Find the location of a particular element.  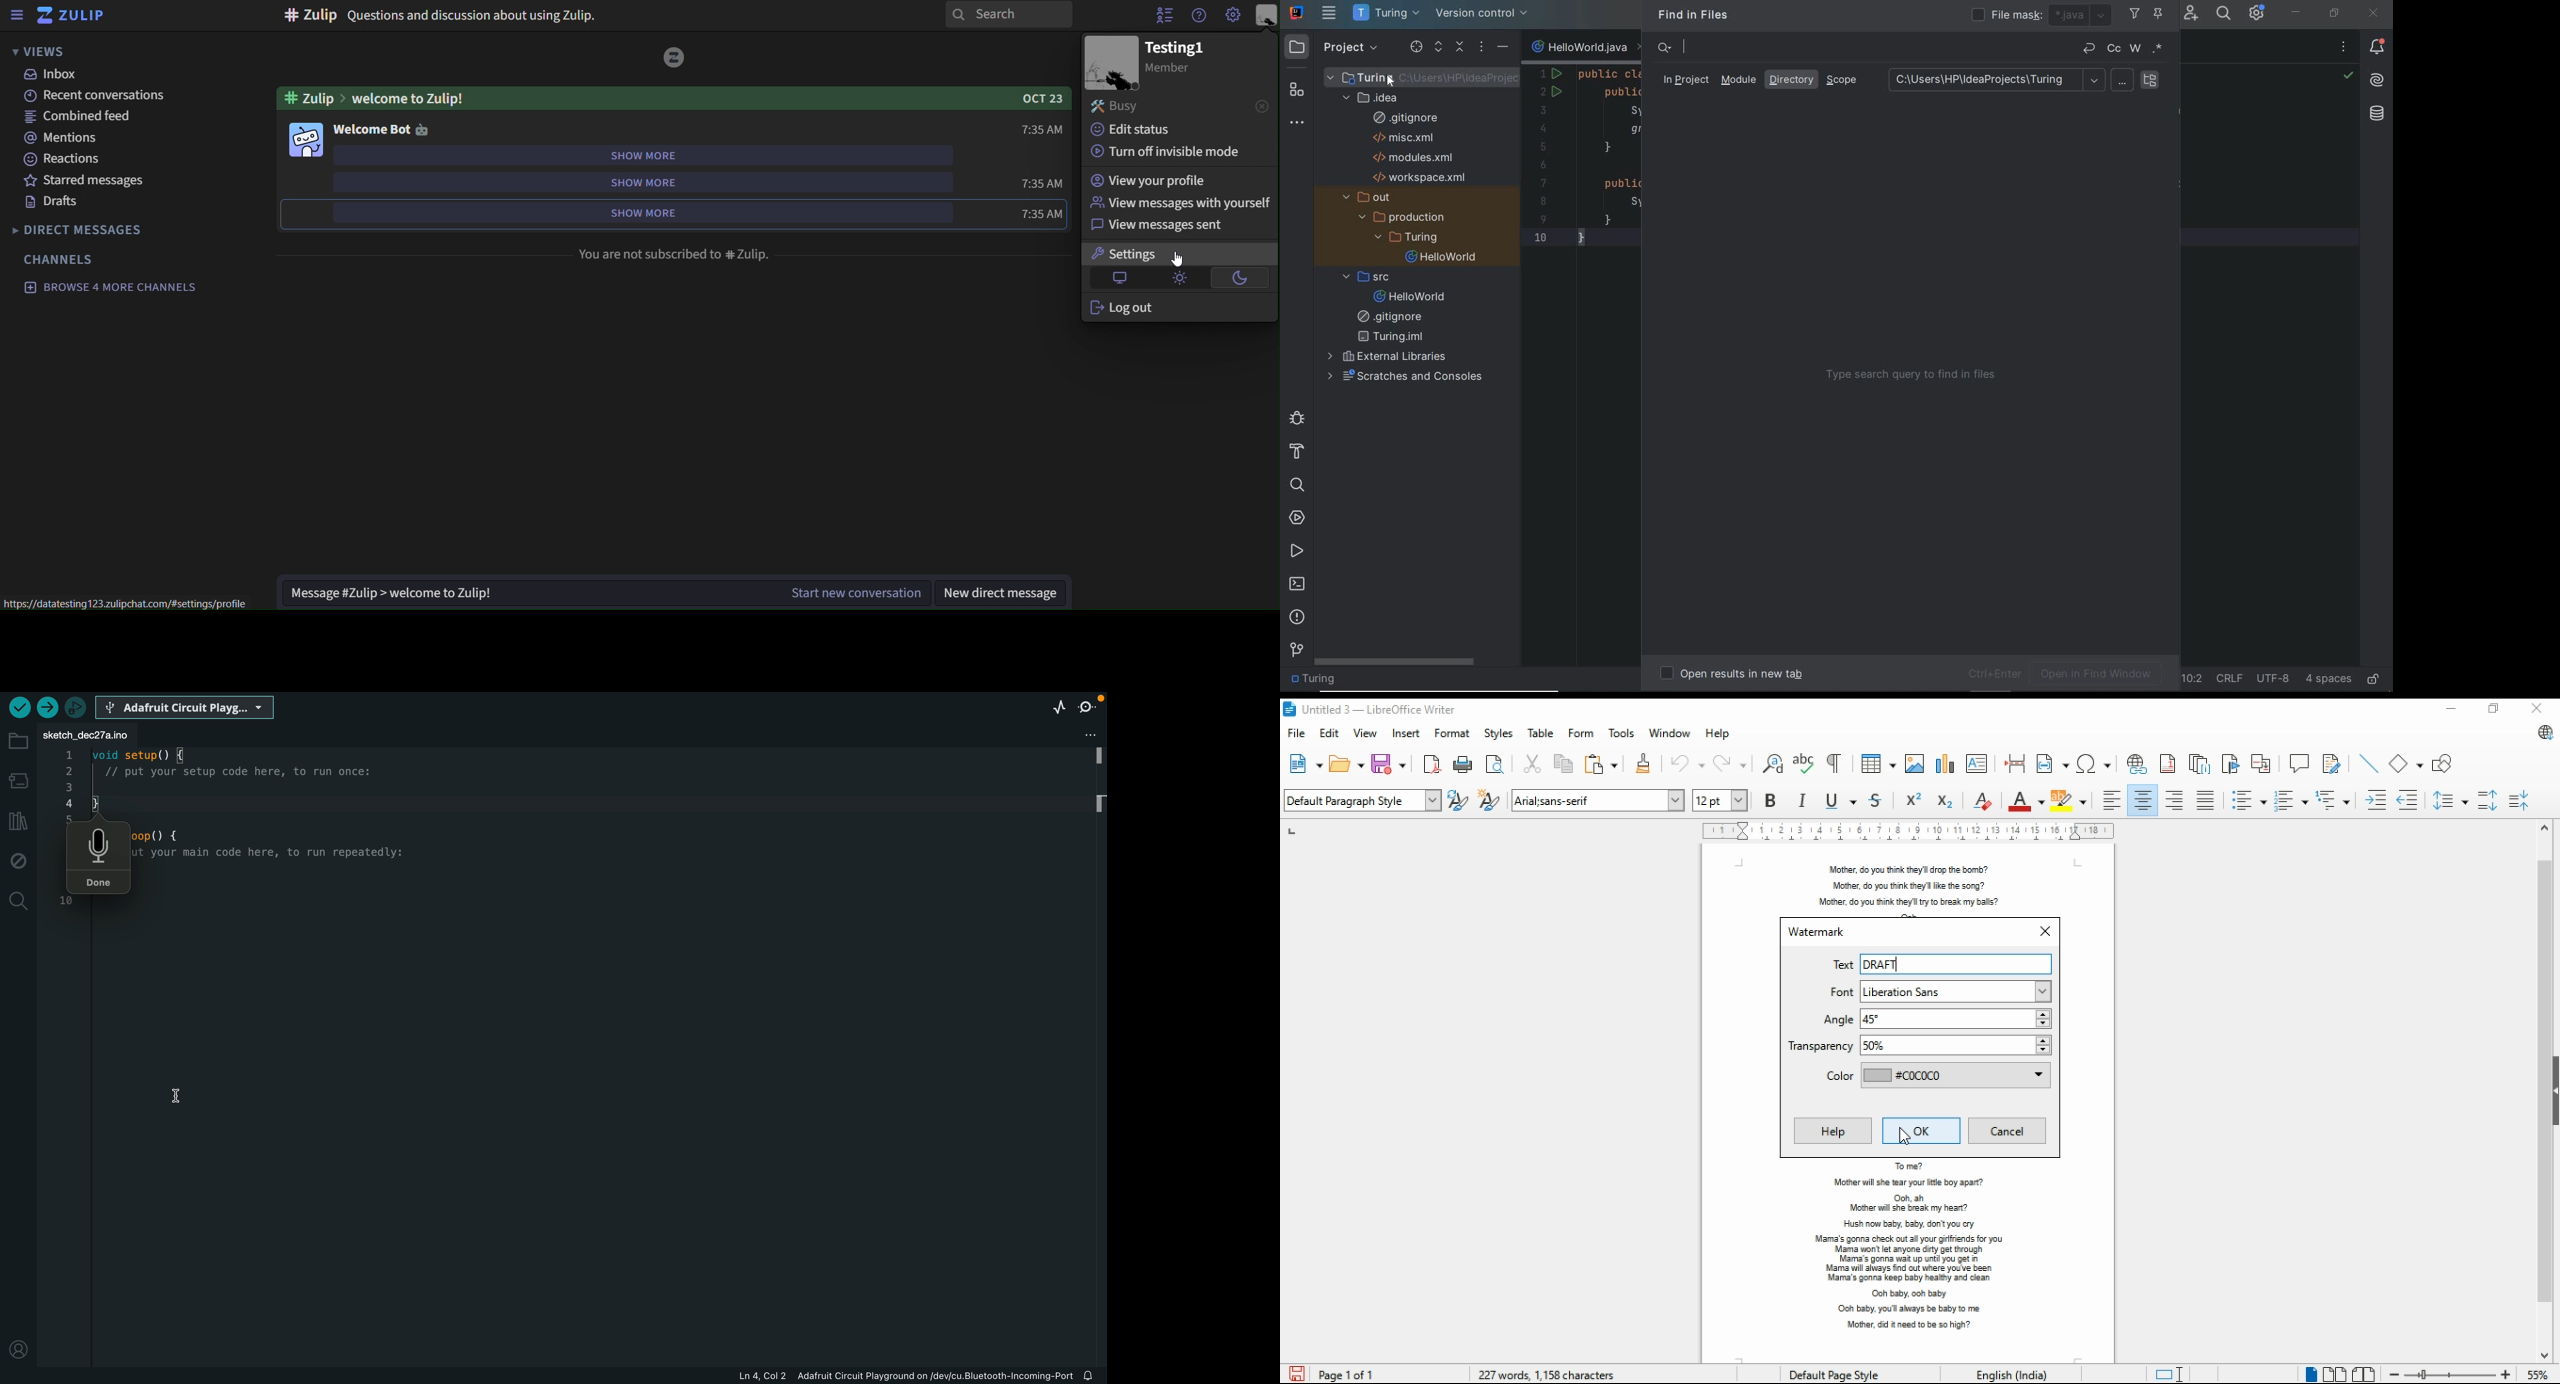

version control is located at coordinates (1295, 651).